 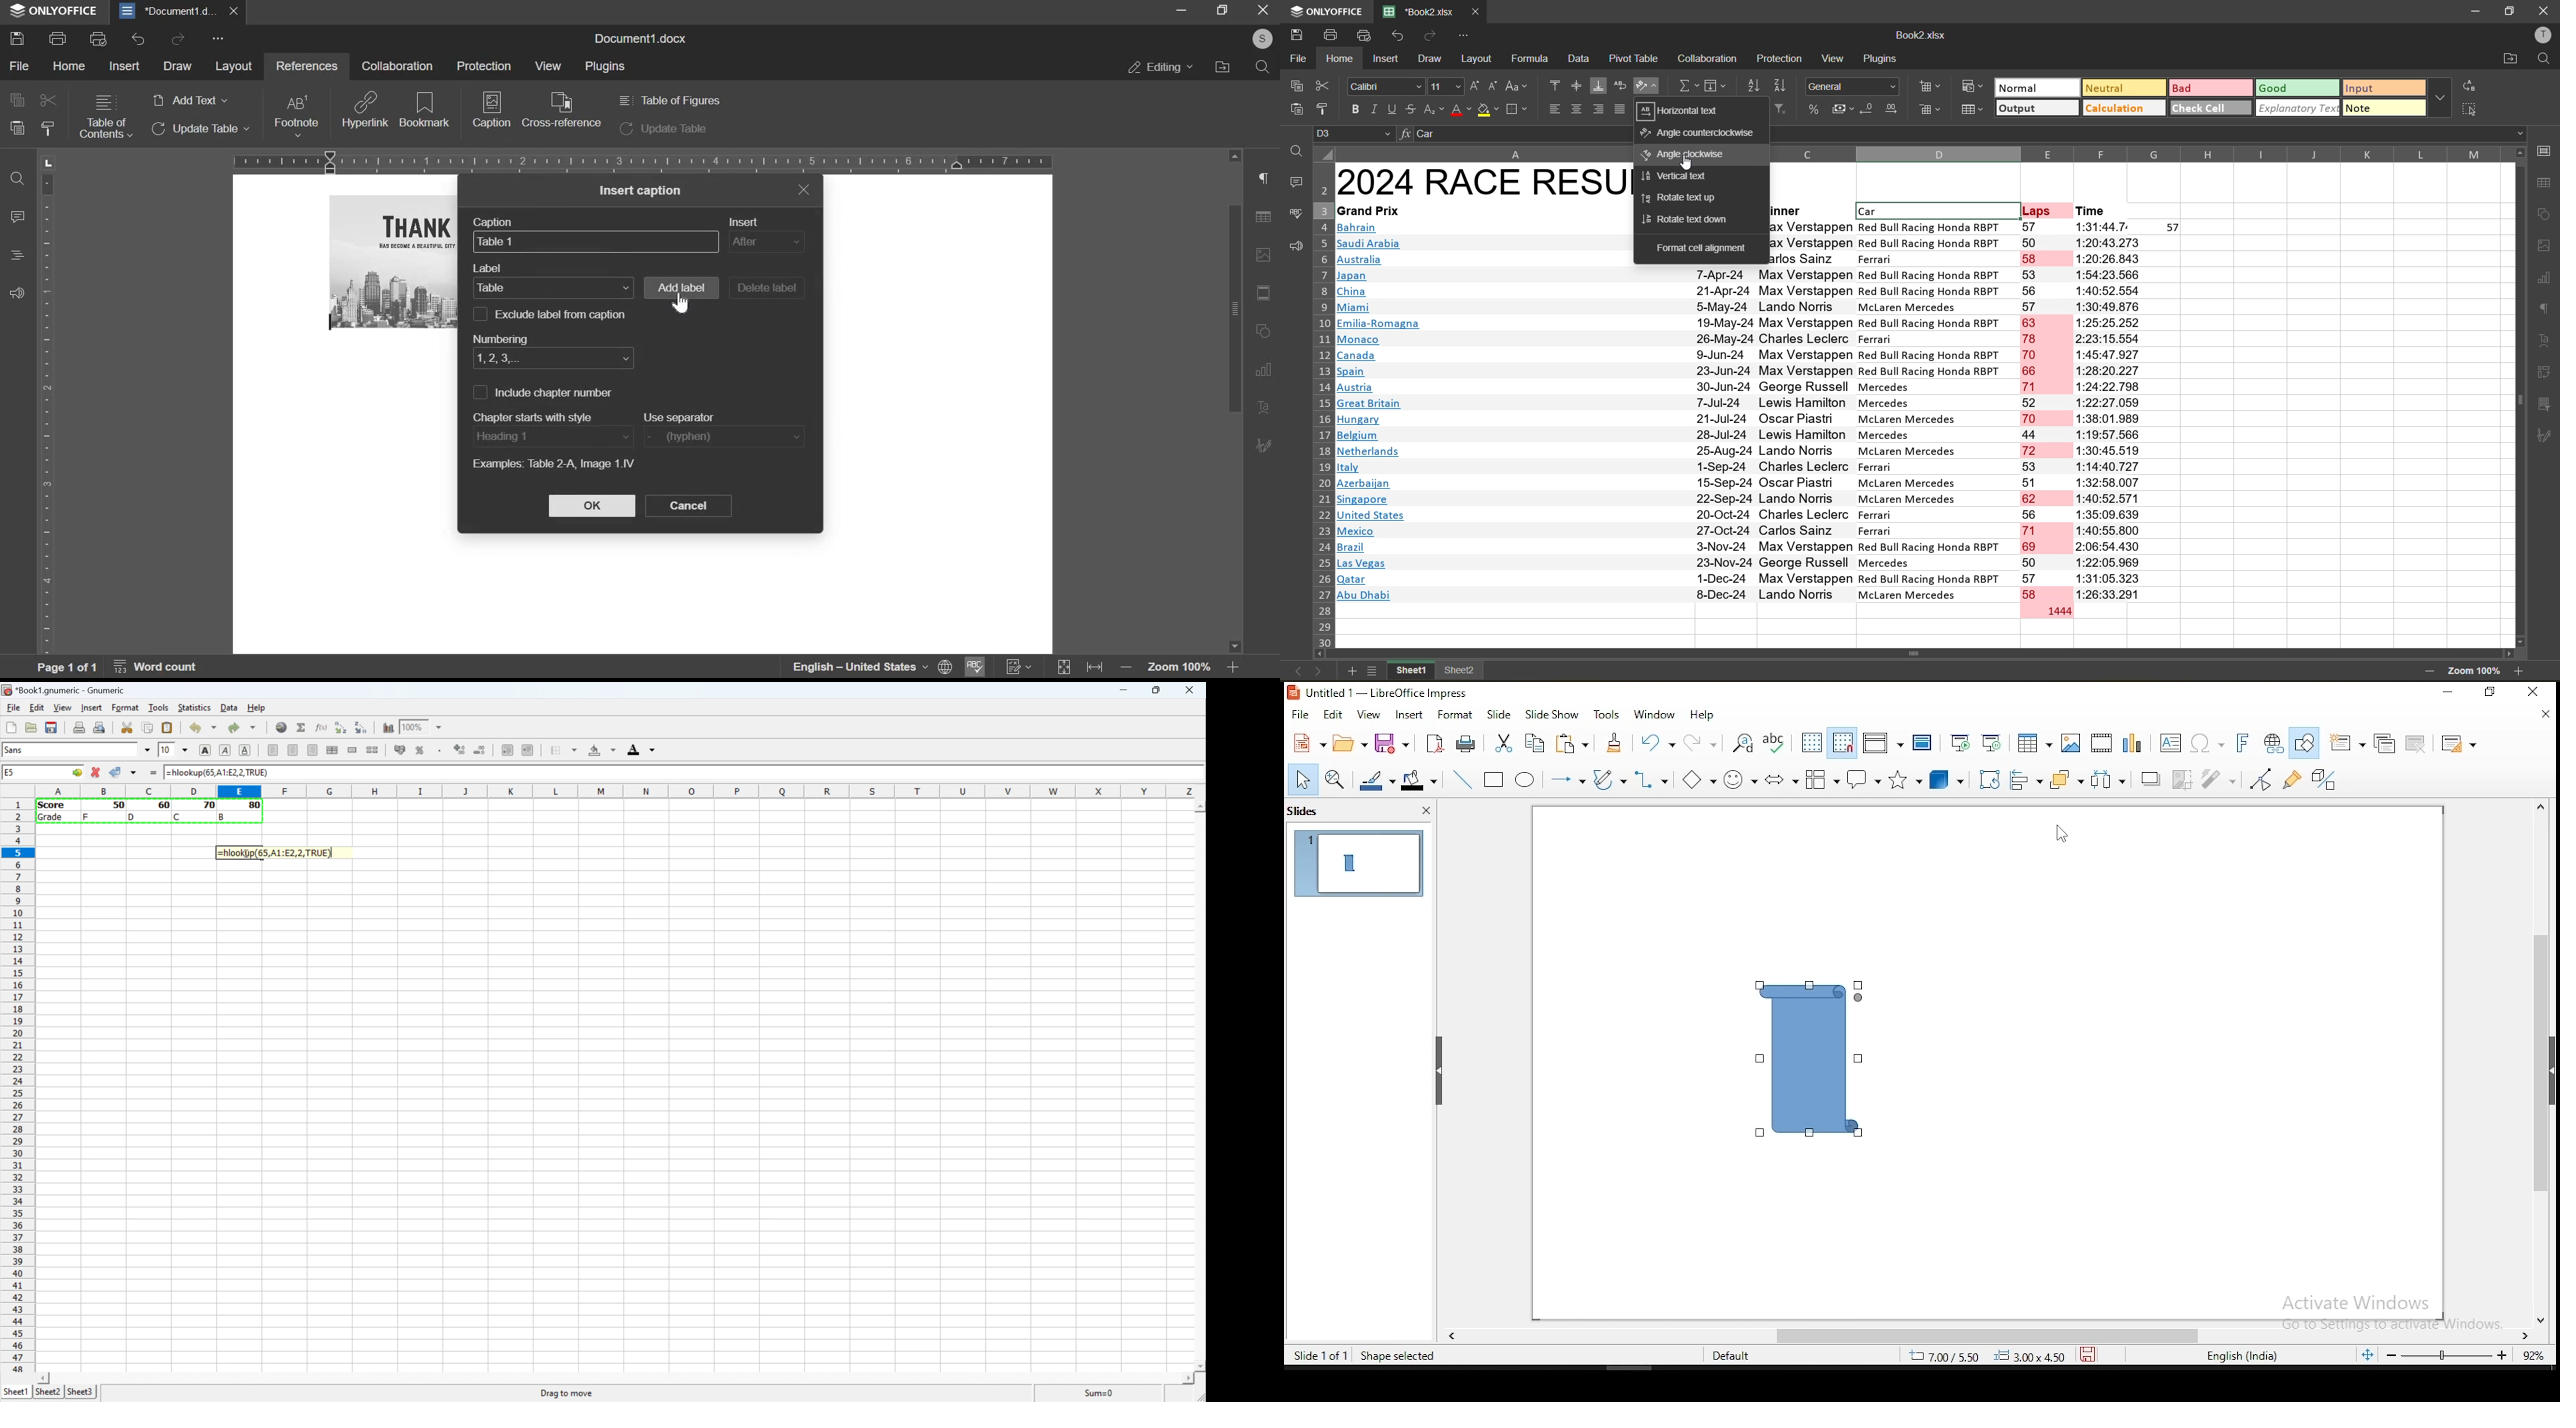 I want to click on vertical text, so click(x=1681, y=176).